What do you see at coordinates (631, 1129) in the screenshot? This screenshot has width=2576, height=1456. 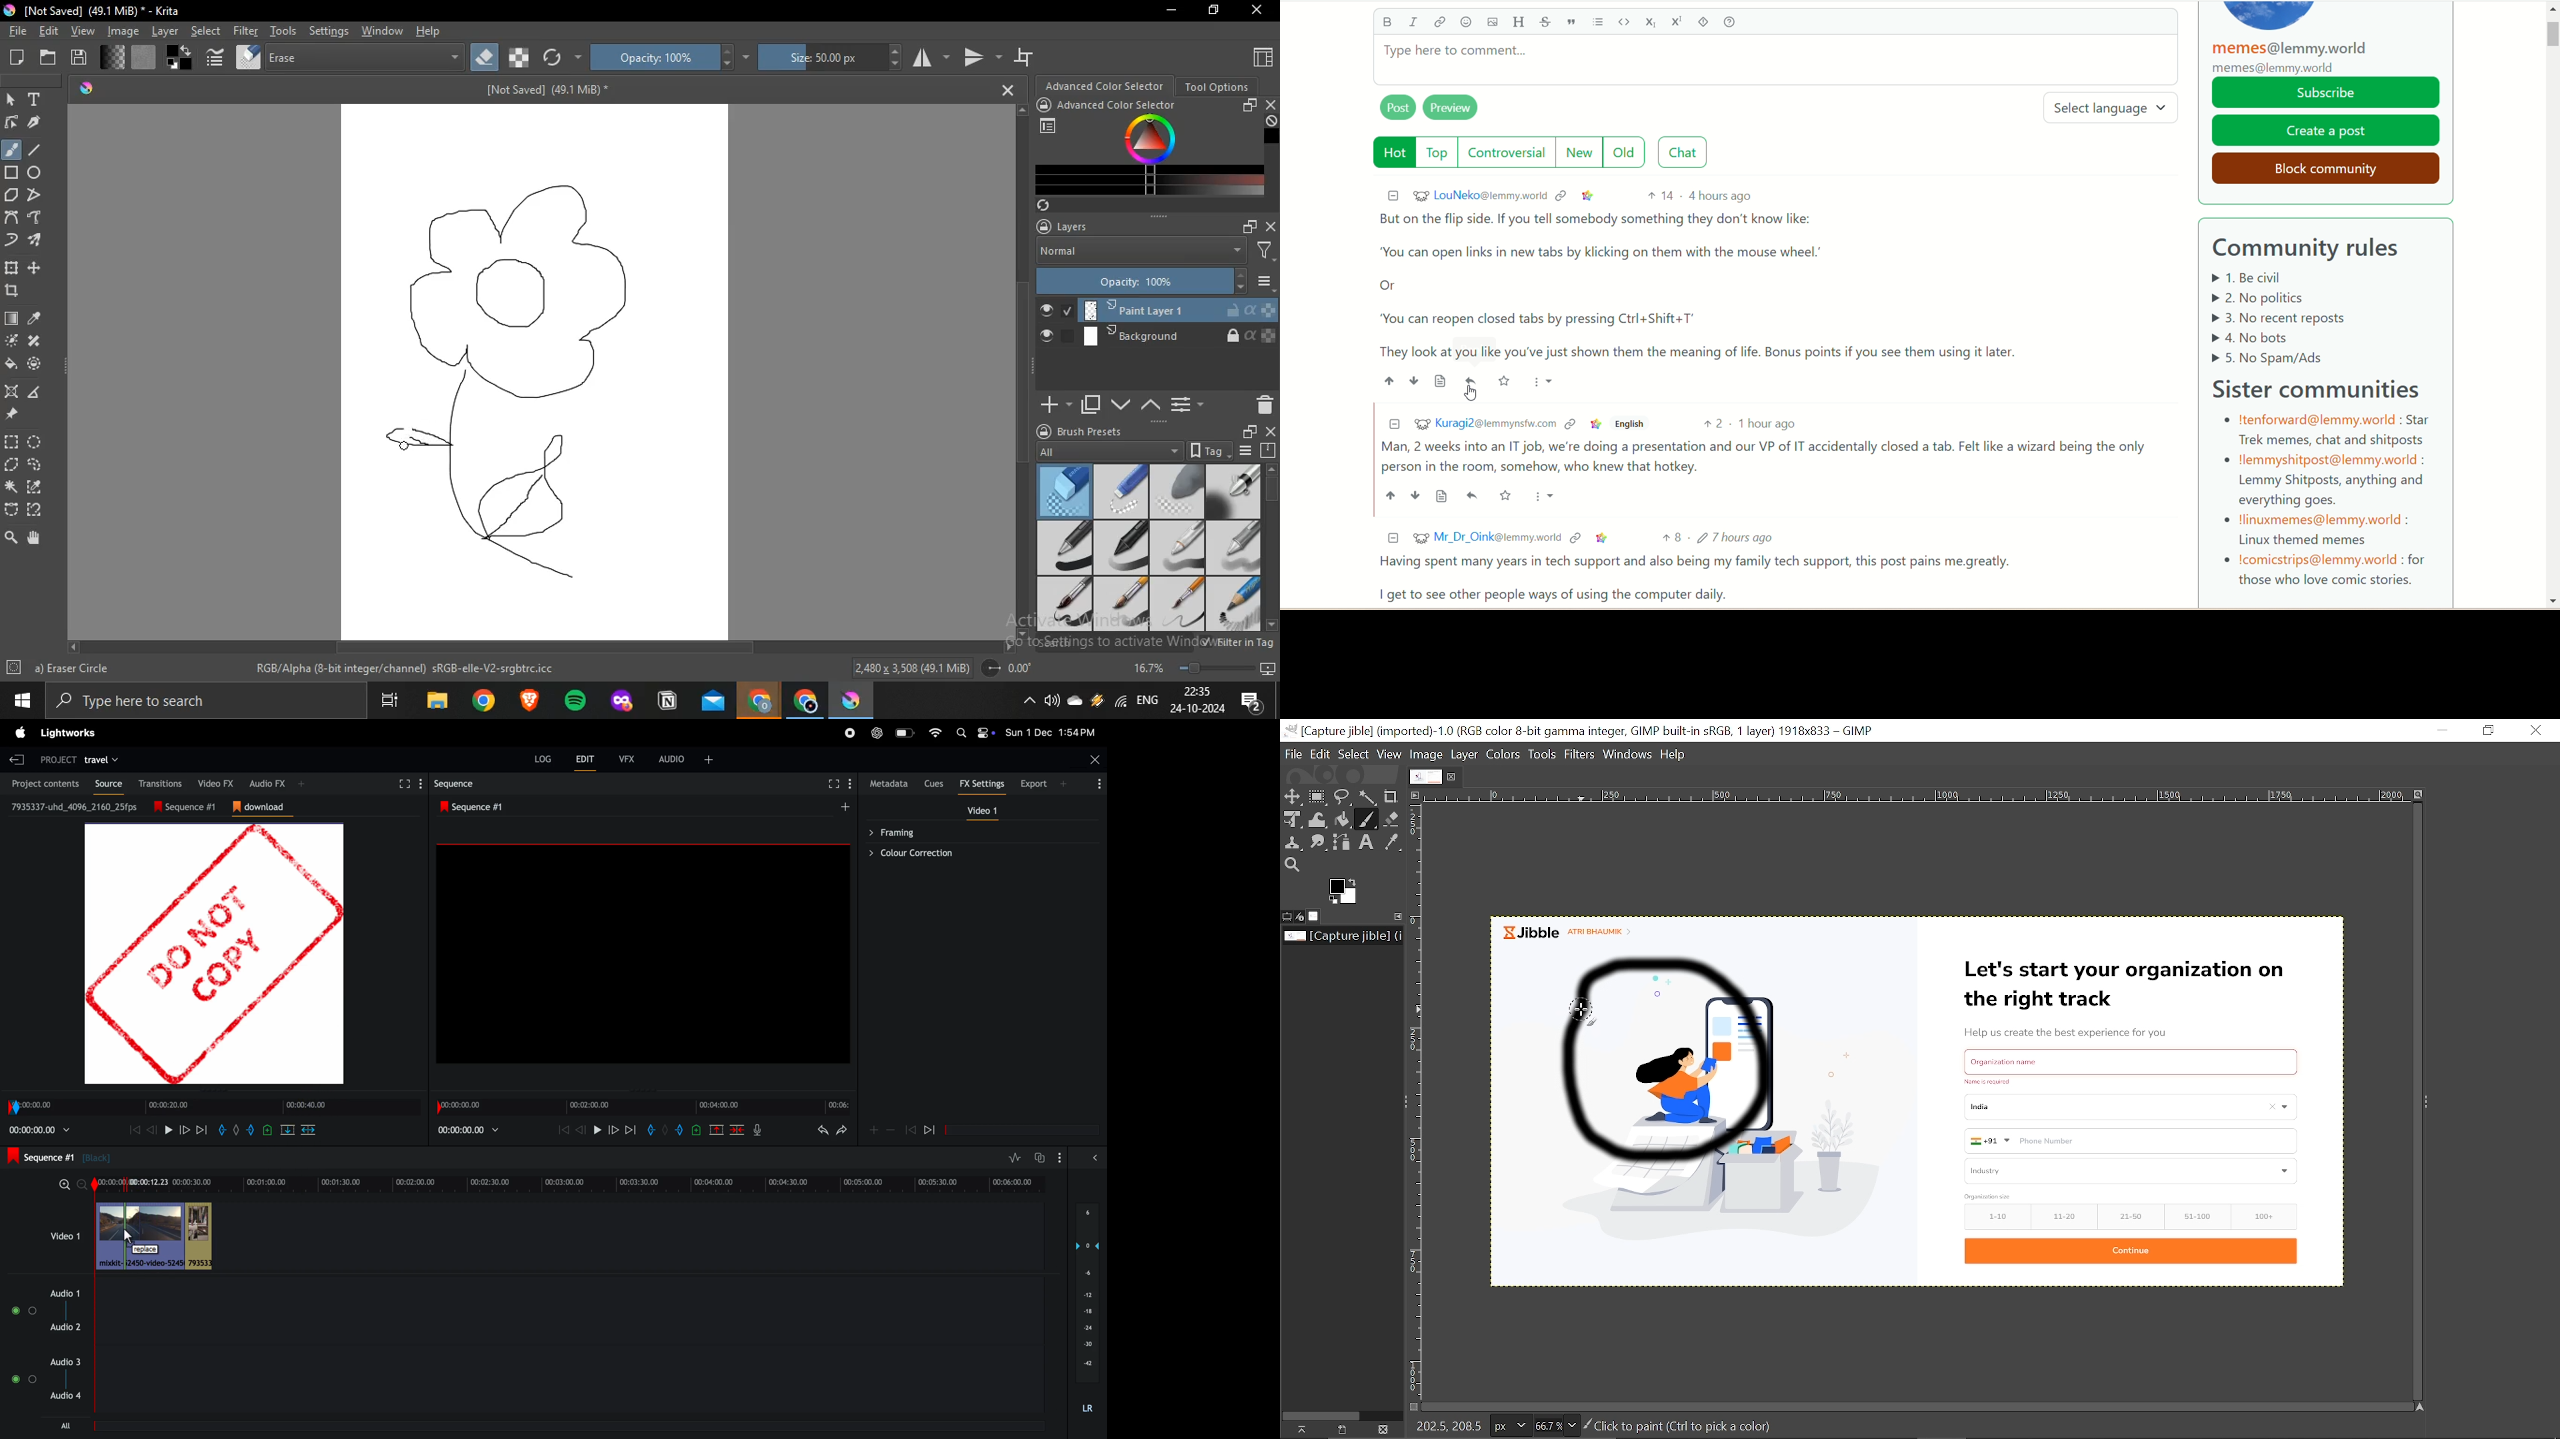 I see `next frame` at bounding box center [631, 1129].